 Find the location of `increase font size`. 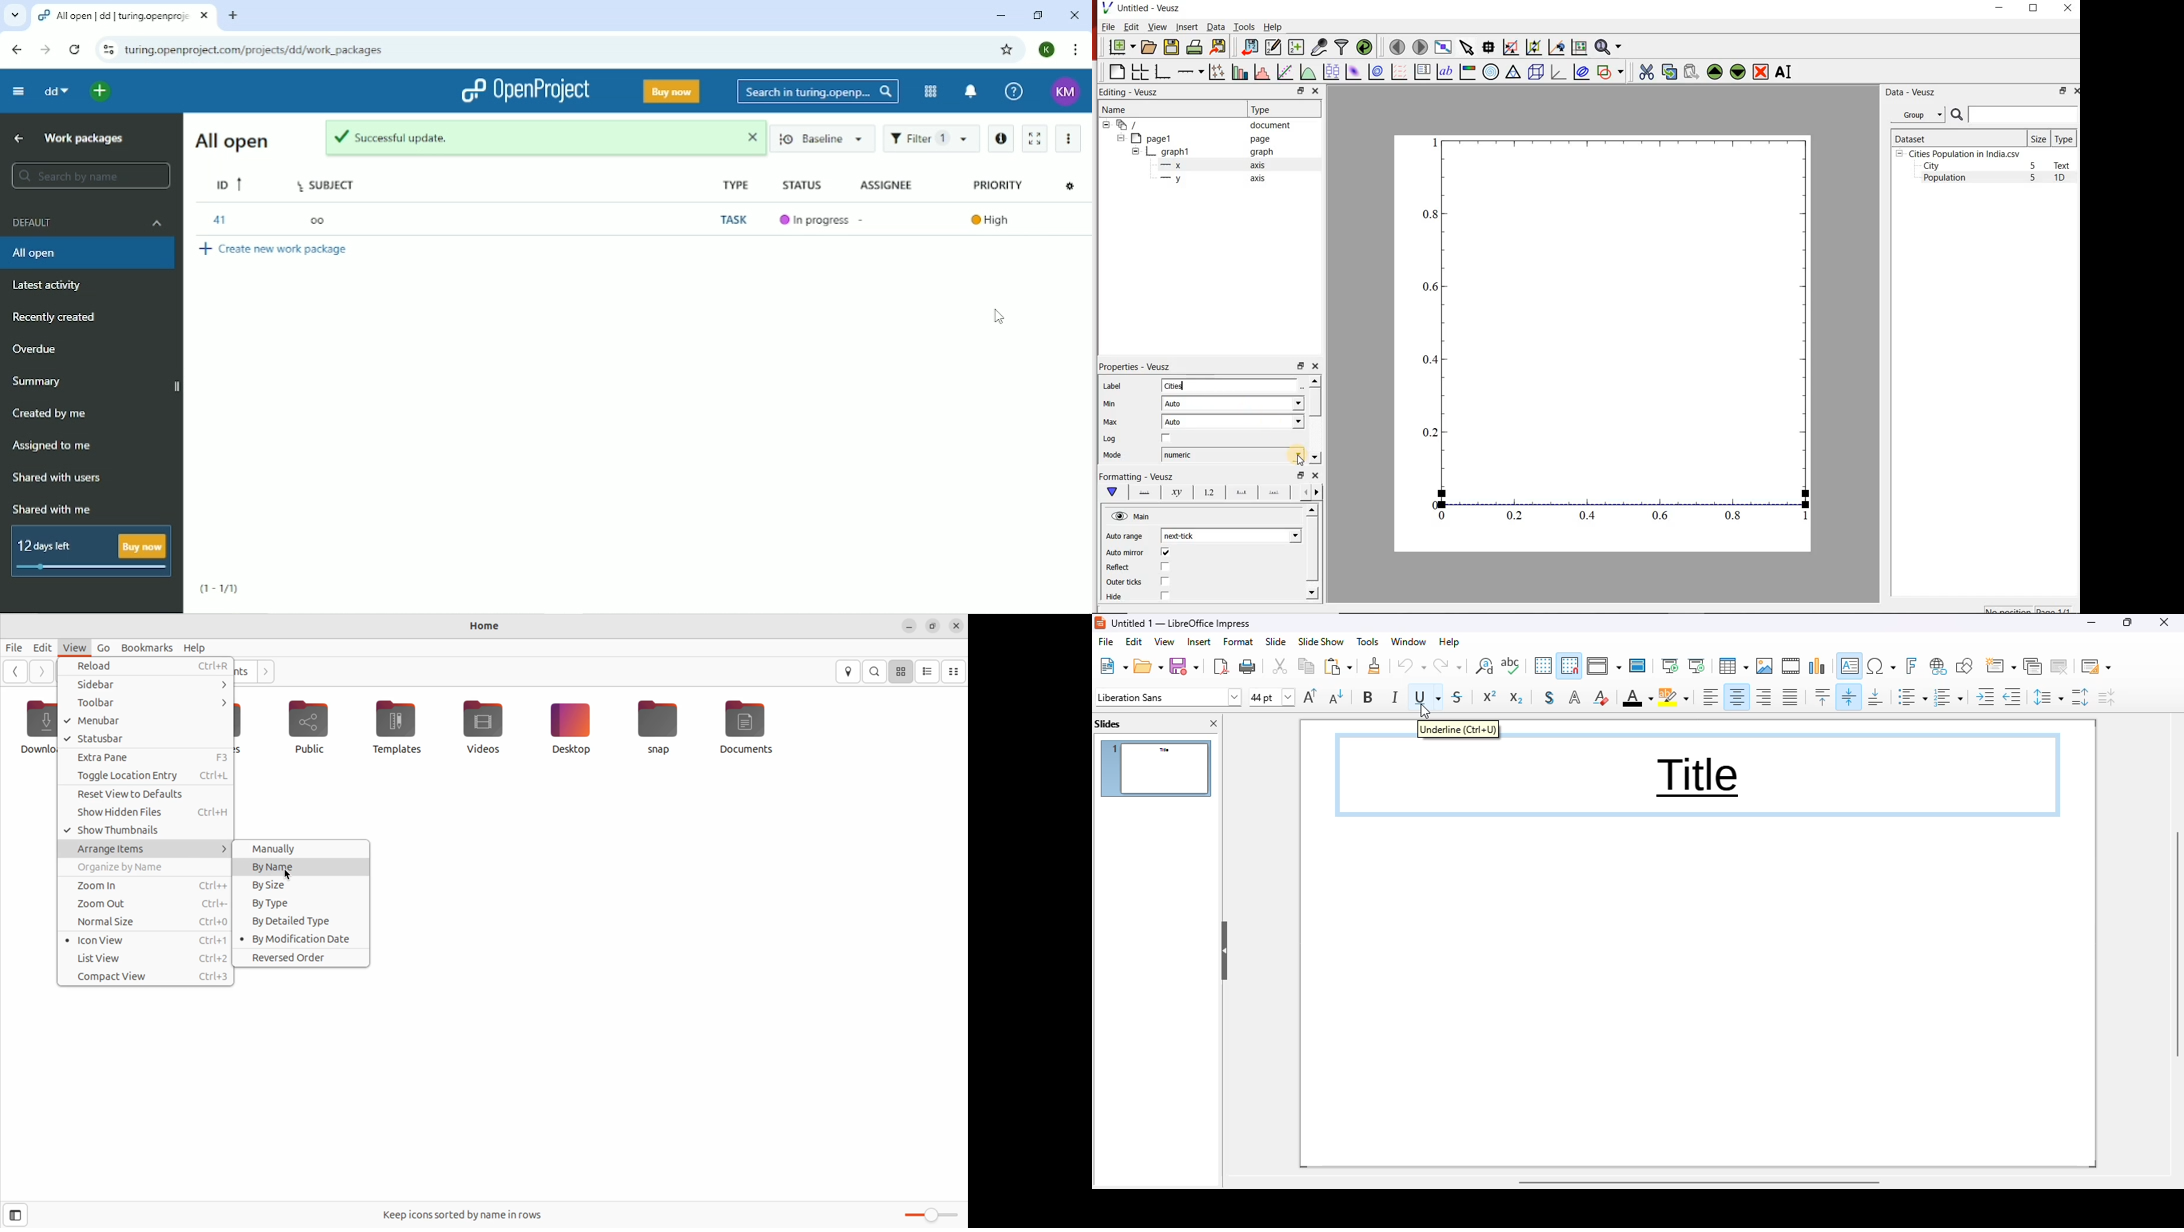

increase font size is located at coordinates (1311, 696).